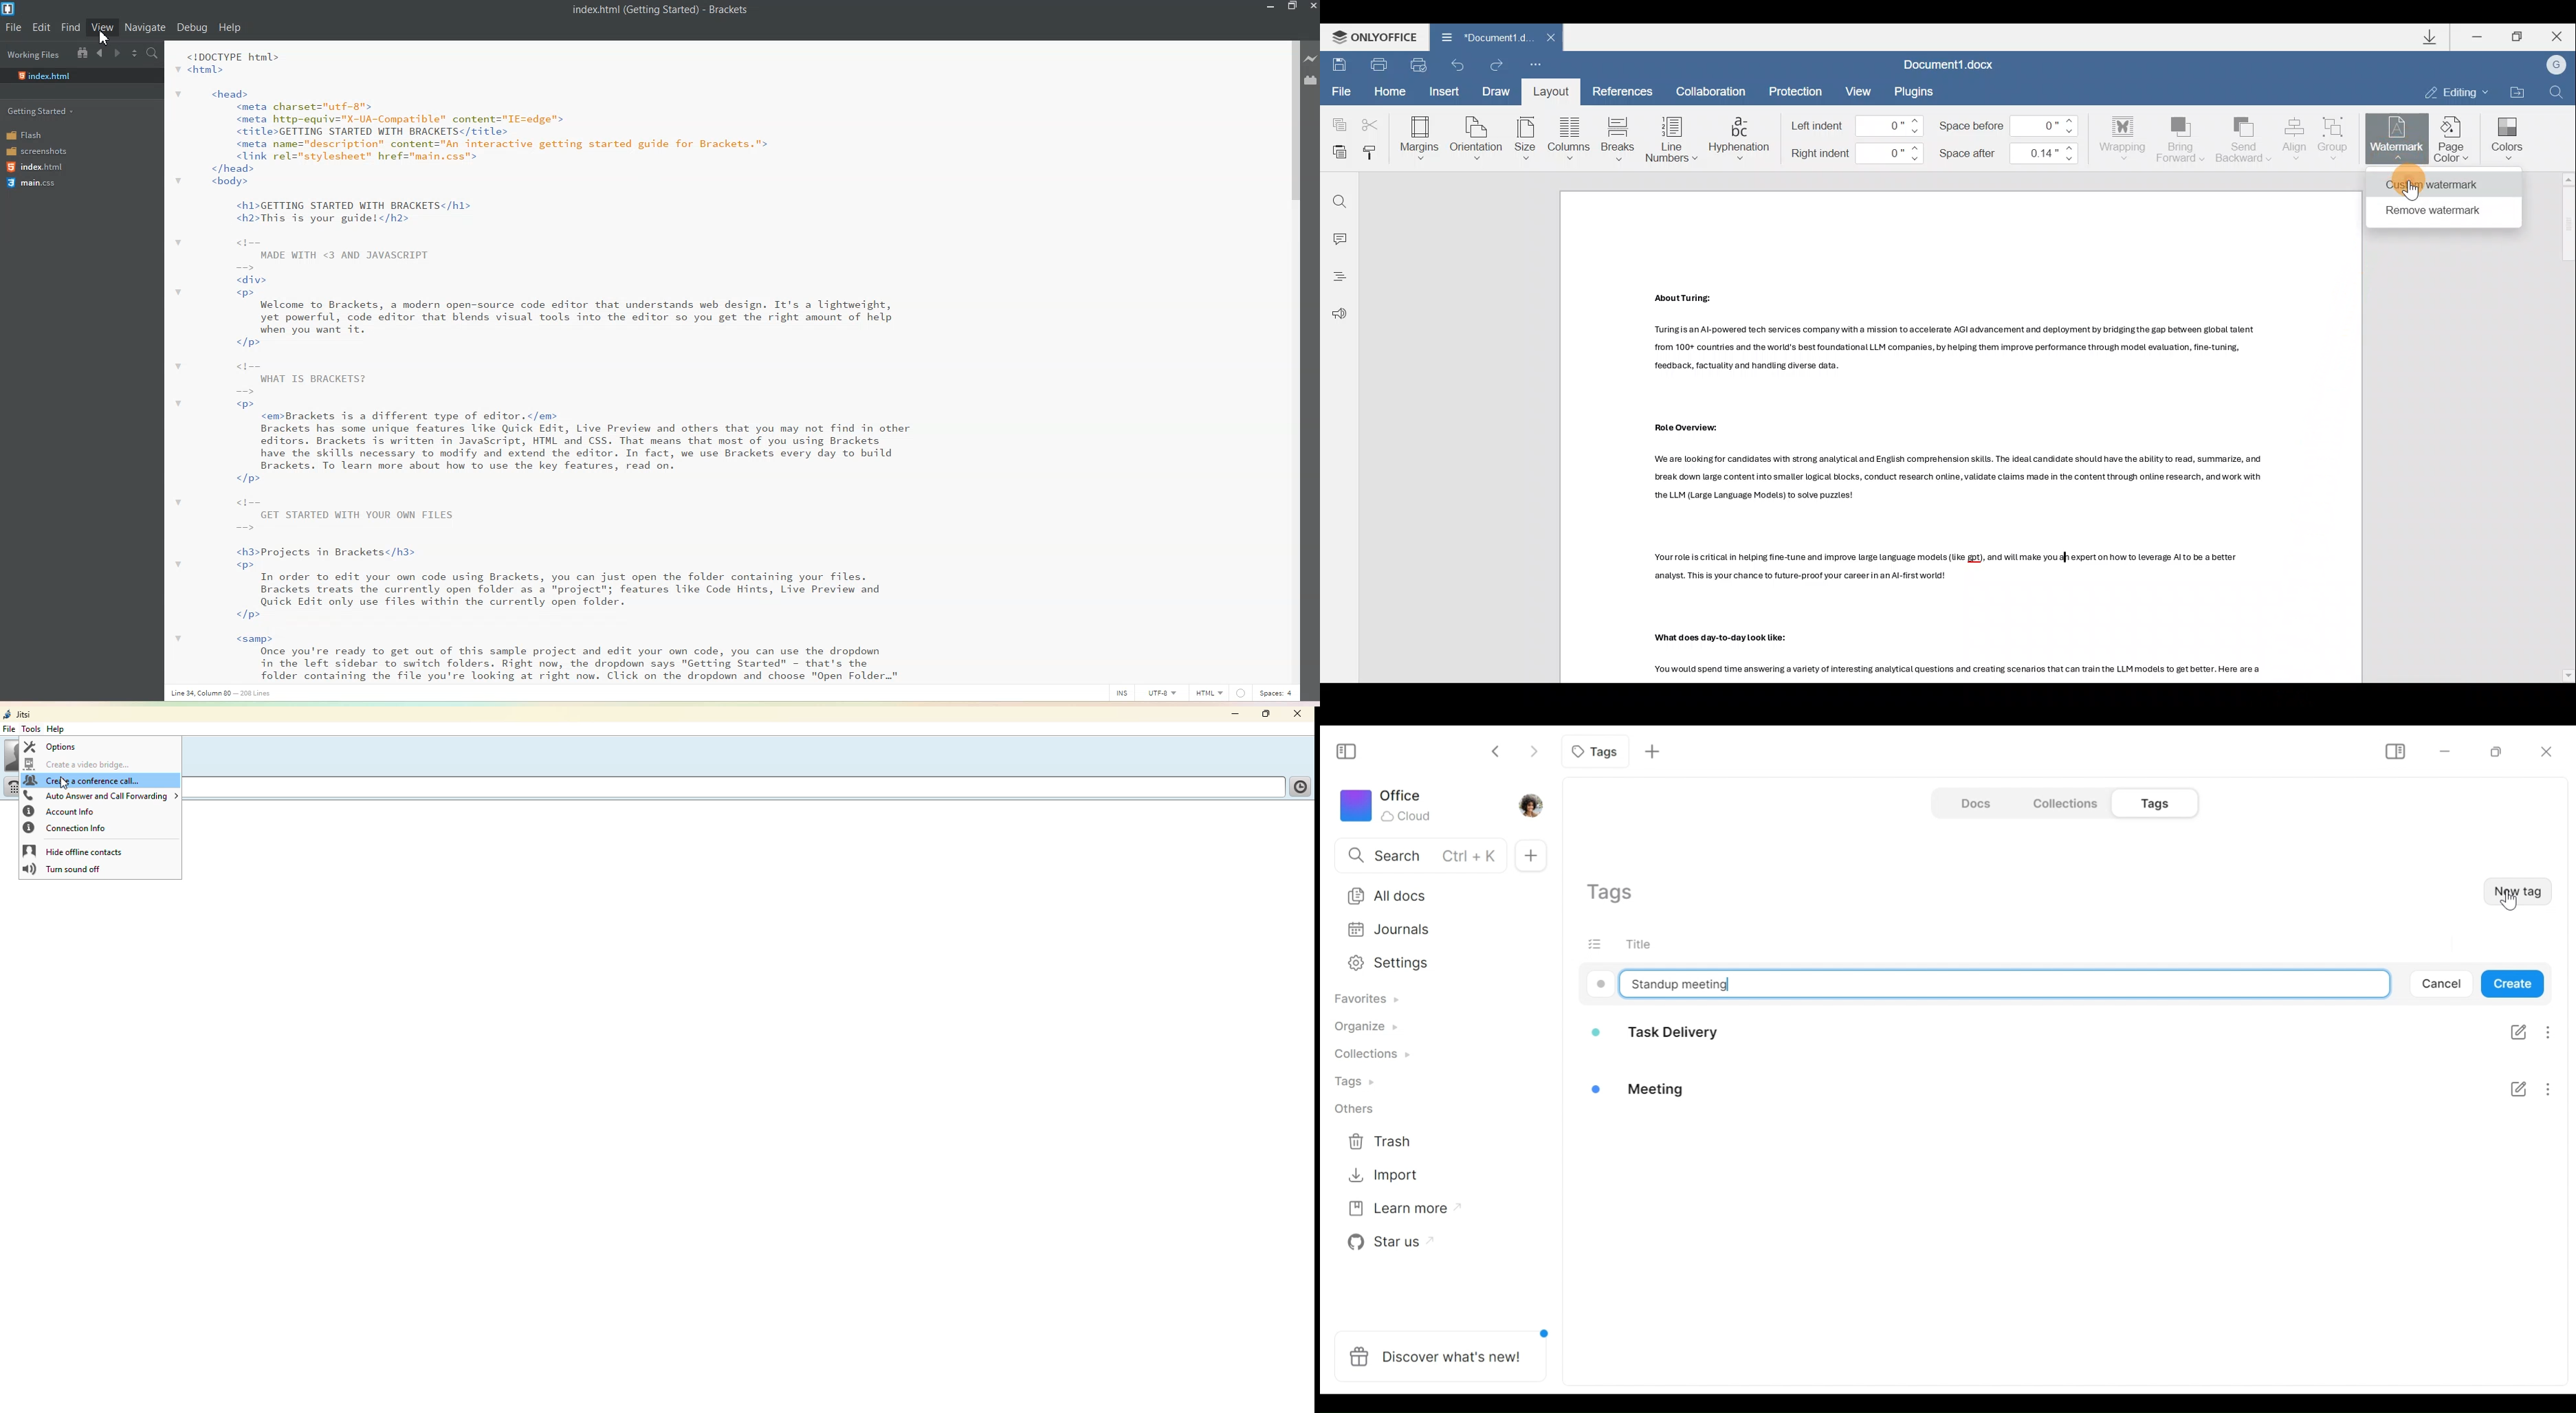 This screenshot has height=1428, width=2576. Describe the element at coordinates (2182, 141) in the screenshot. I see `Bring forward` at that location.